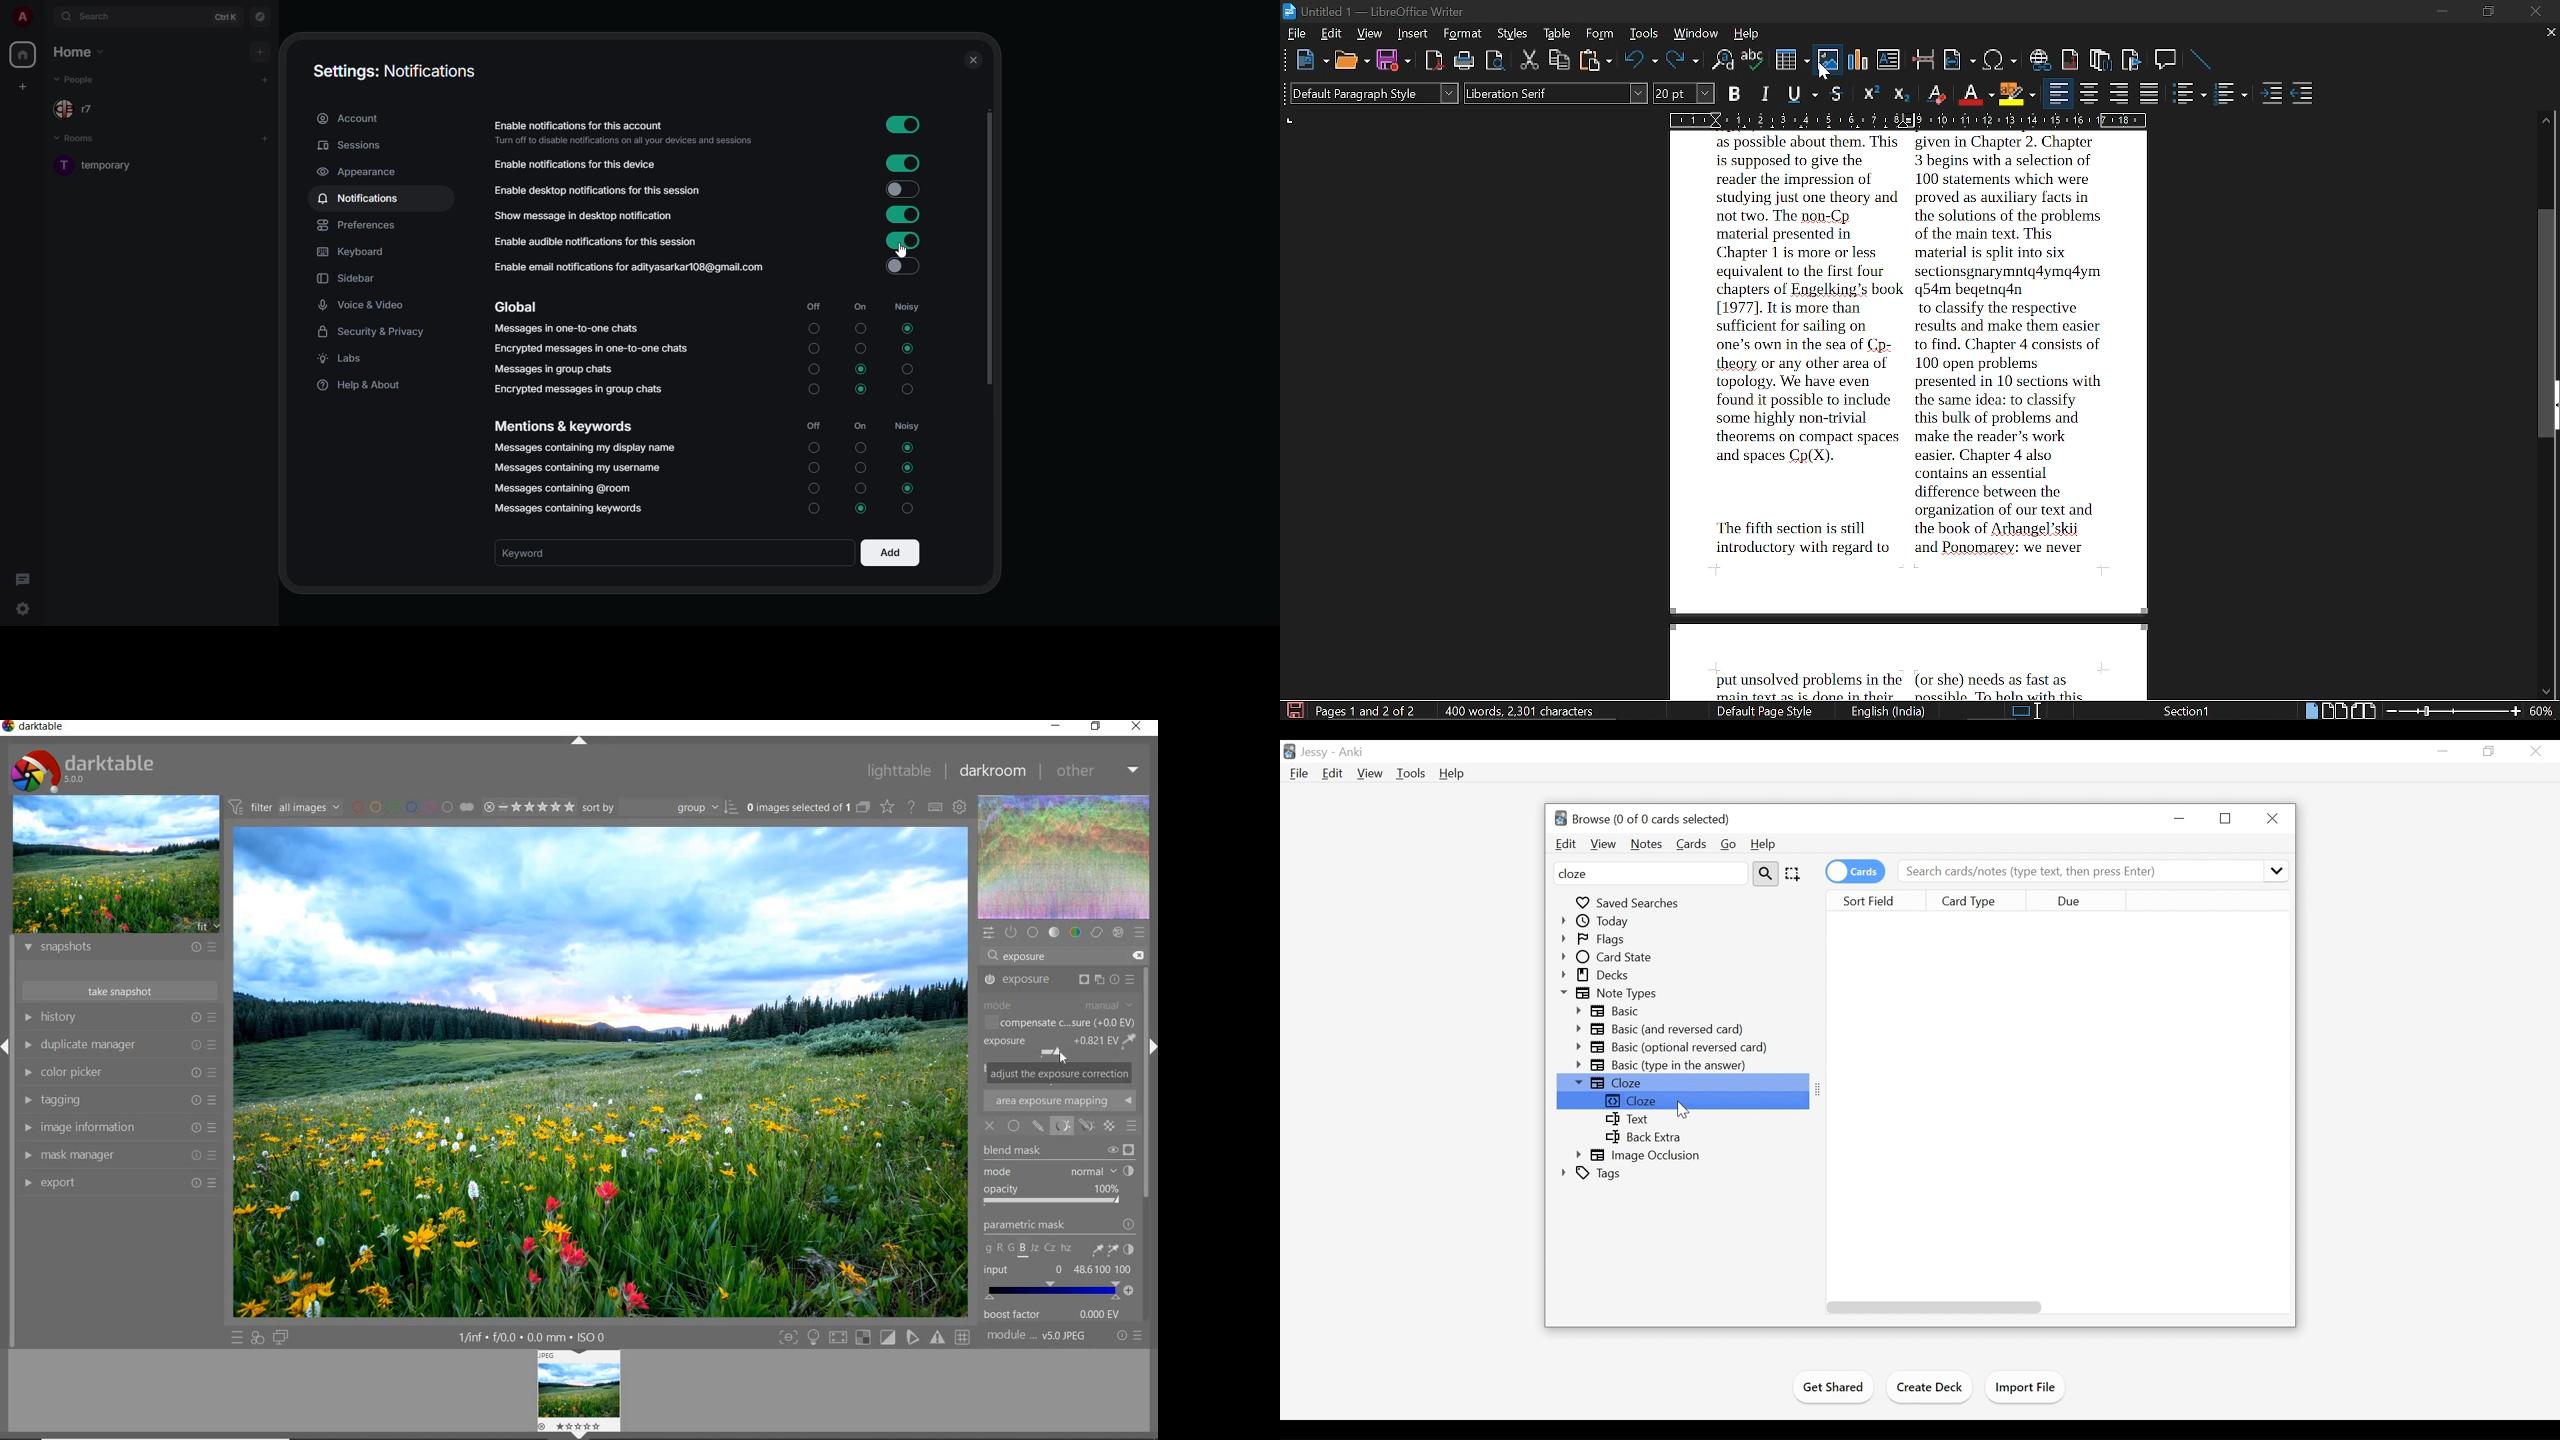  What do you see at coordinates (2537, 9) in the screenshot?
I see `close` at bounding box center [2537, 9].